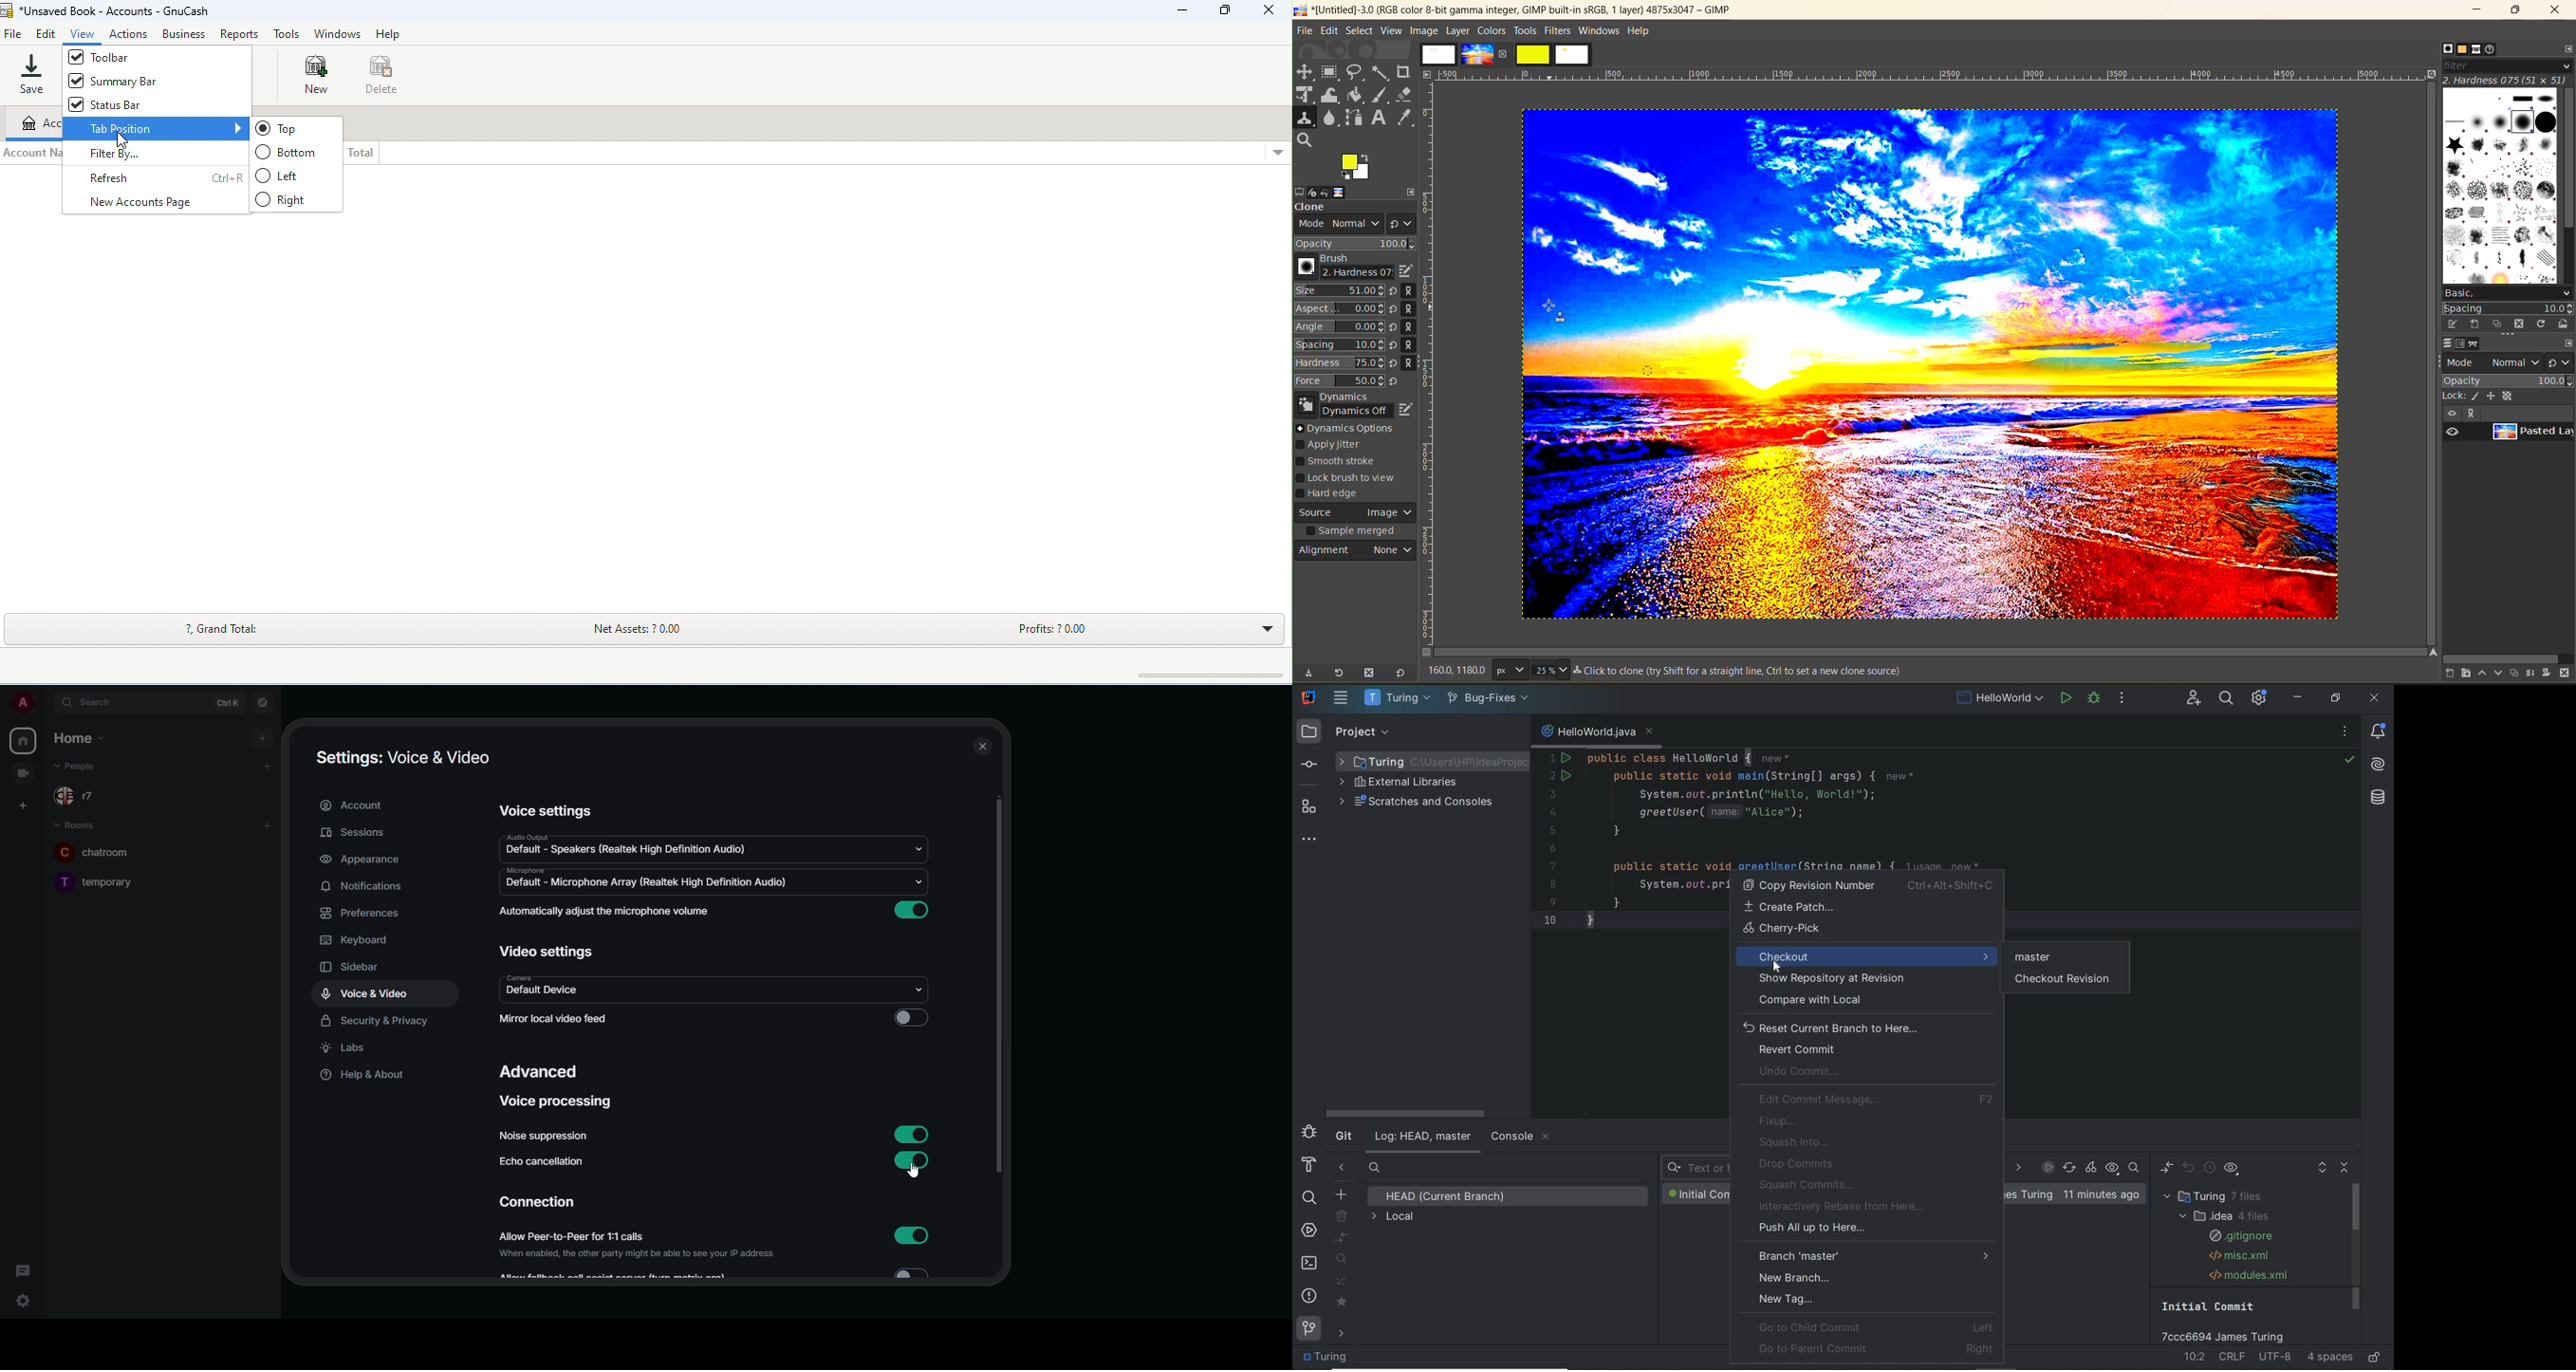 This screenshot has height=1372, width=2576. What do you see at coordinates (27, 772) in the screenshot?
I see `video room` at bounding box center [27, 772].